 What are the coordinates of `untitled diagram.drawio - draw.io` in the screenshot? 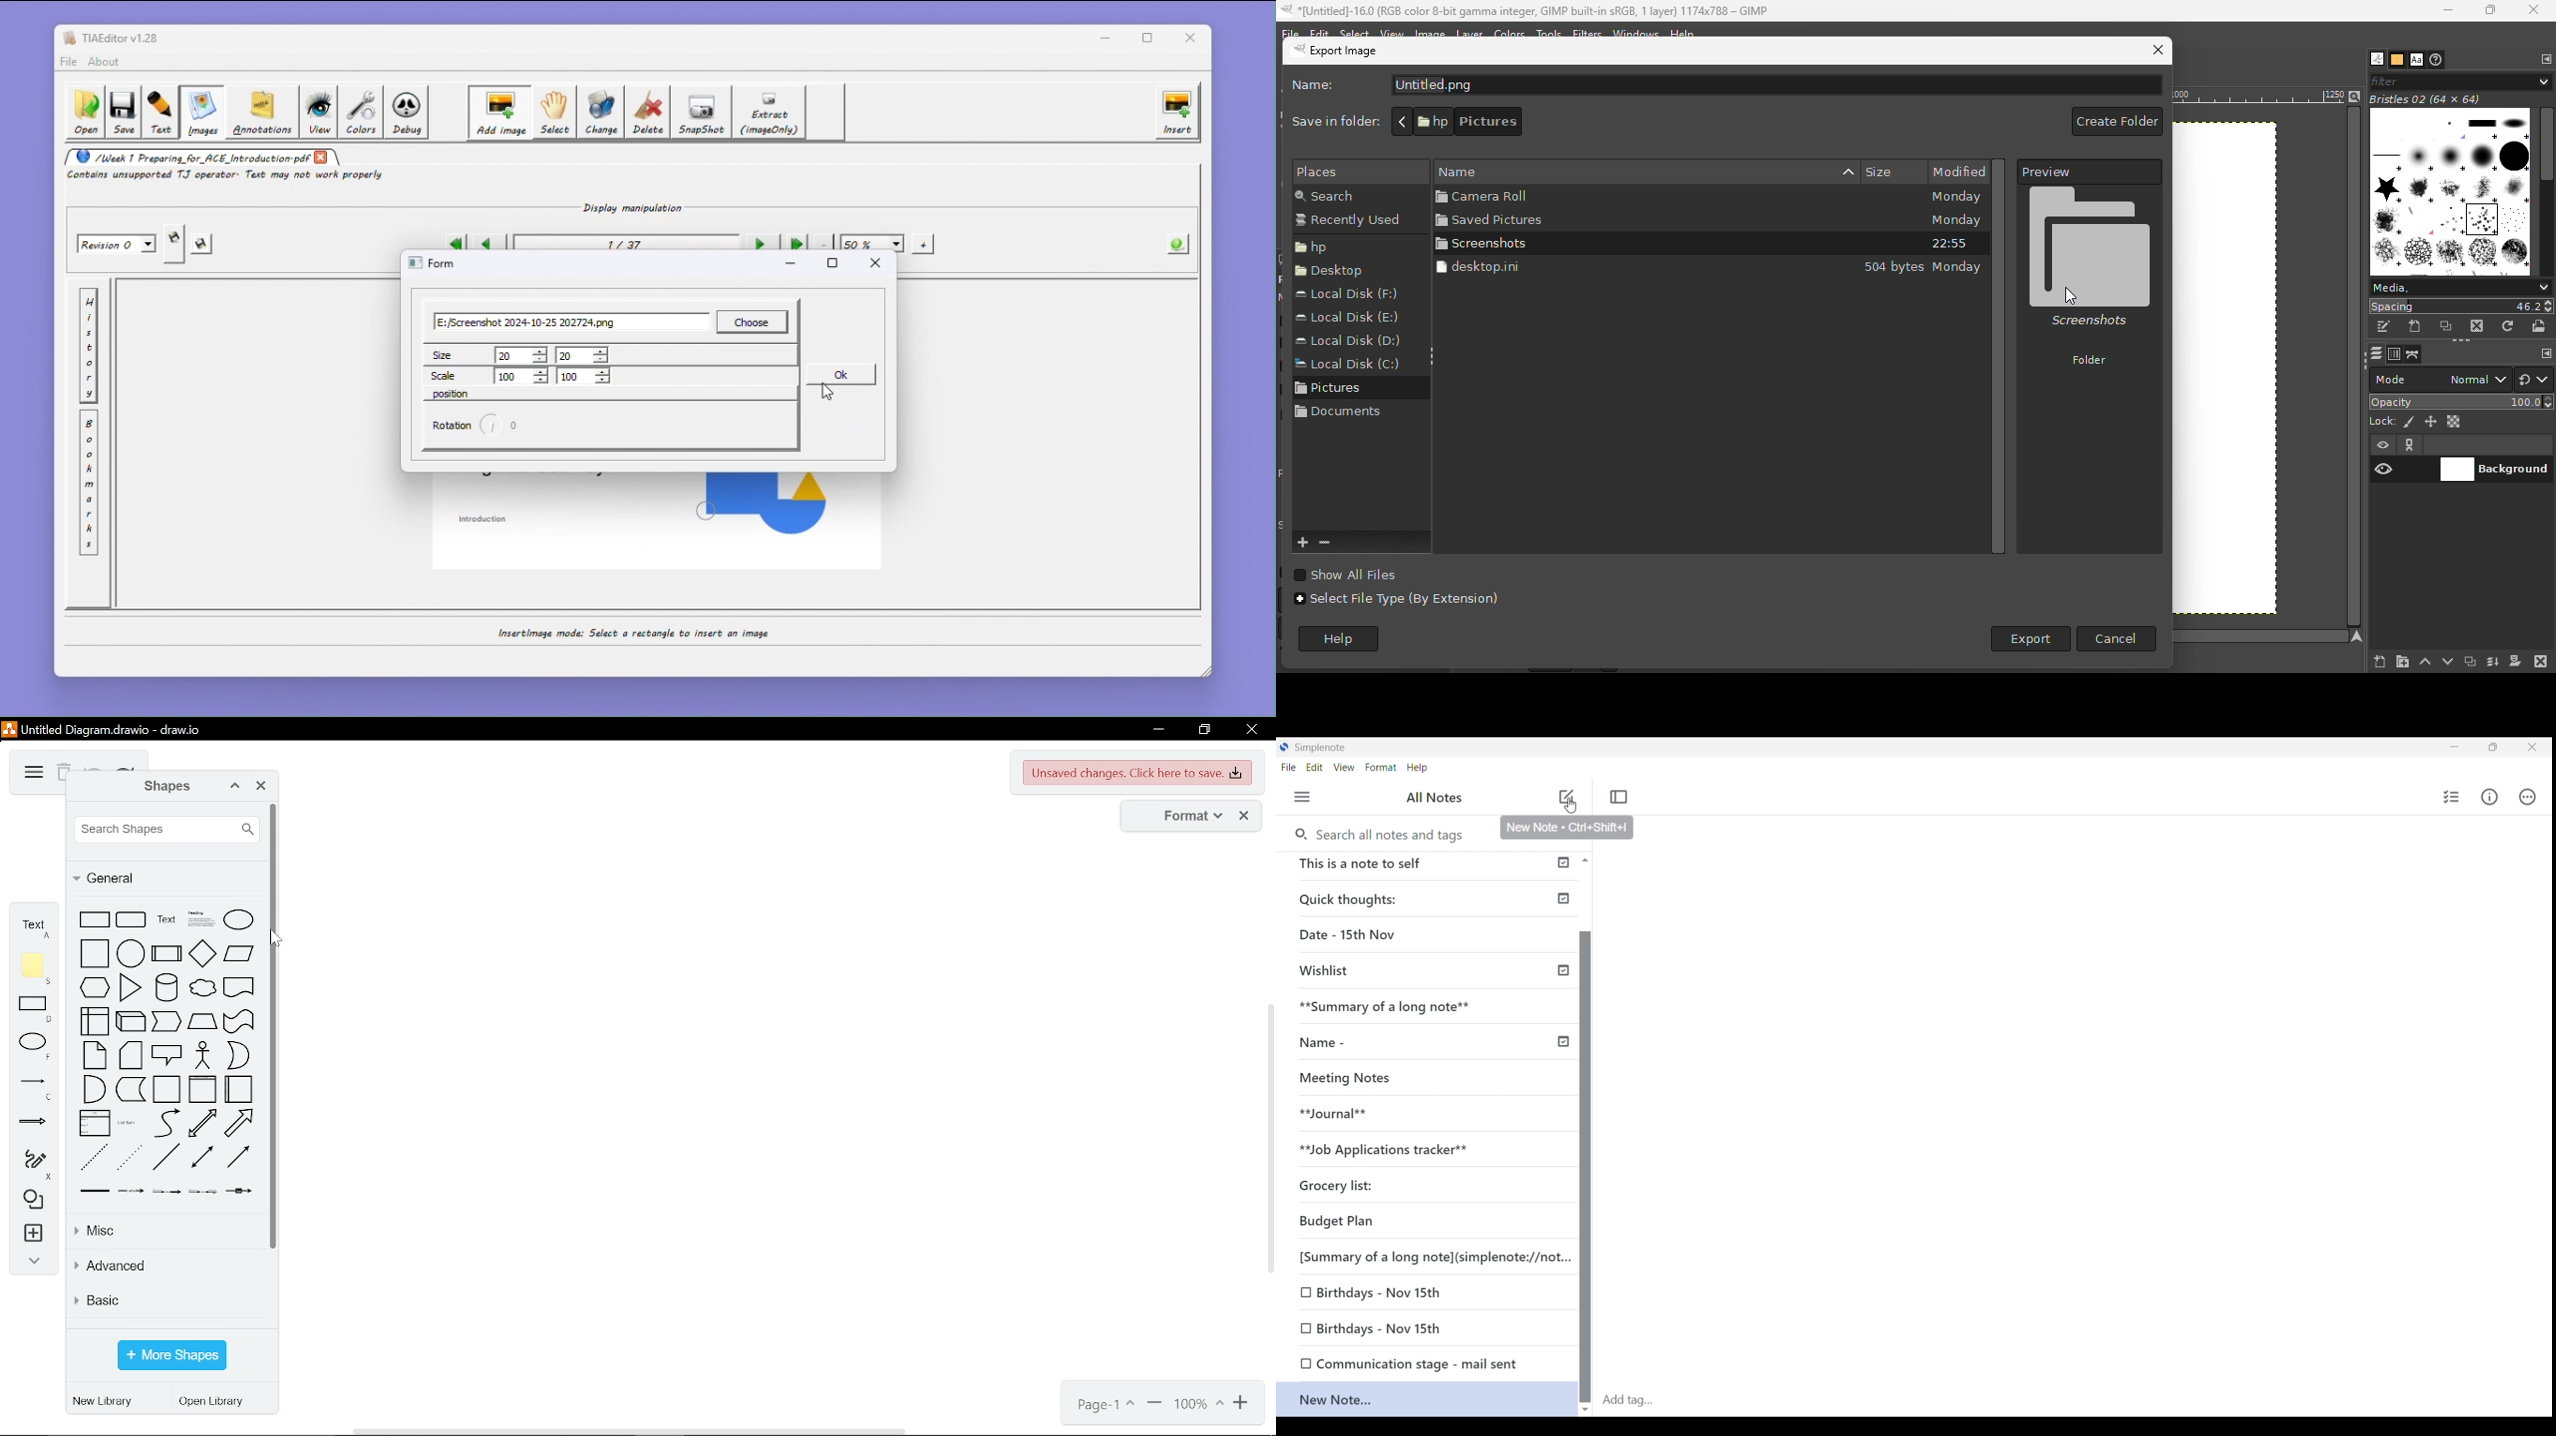 It's located at (114, 728).